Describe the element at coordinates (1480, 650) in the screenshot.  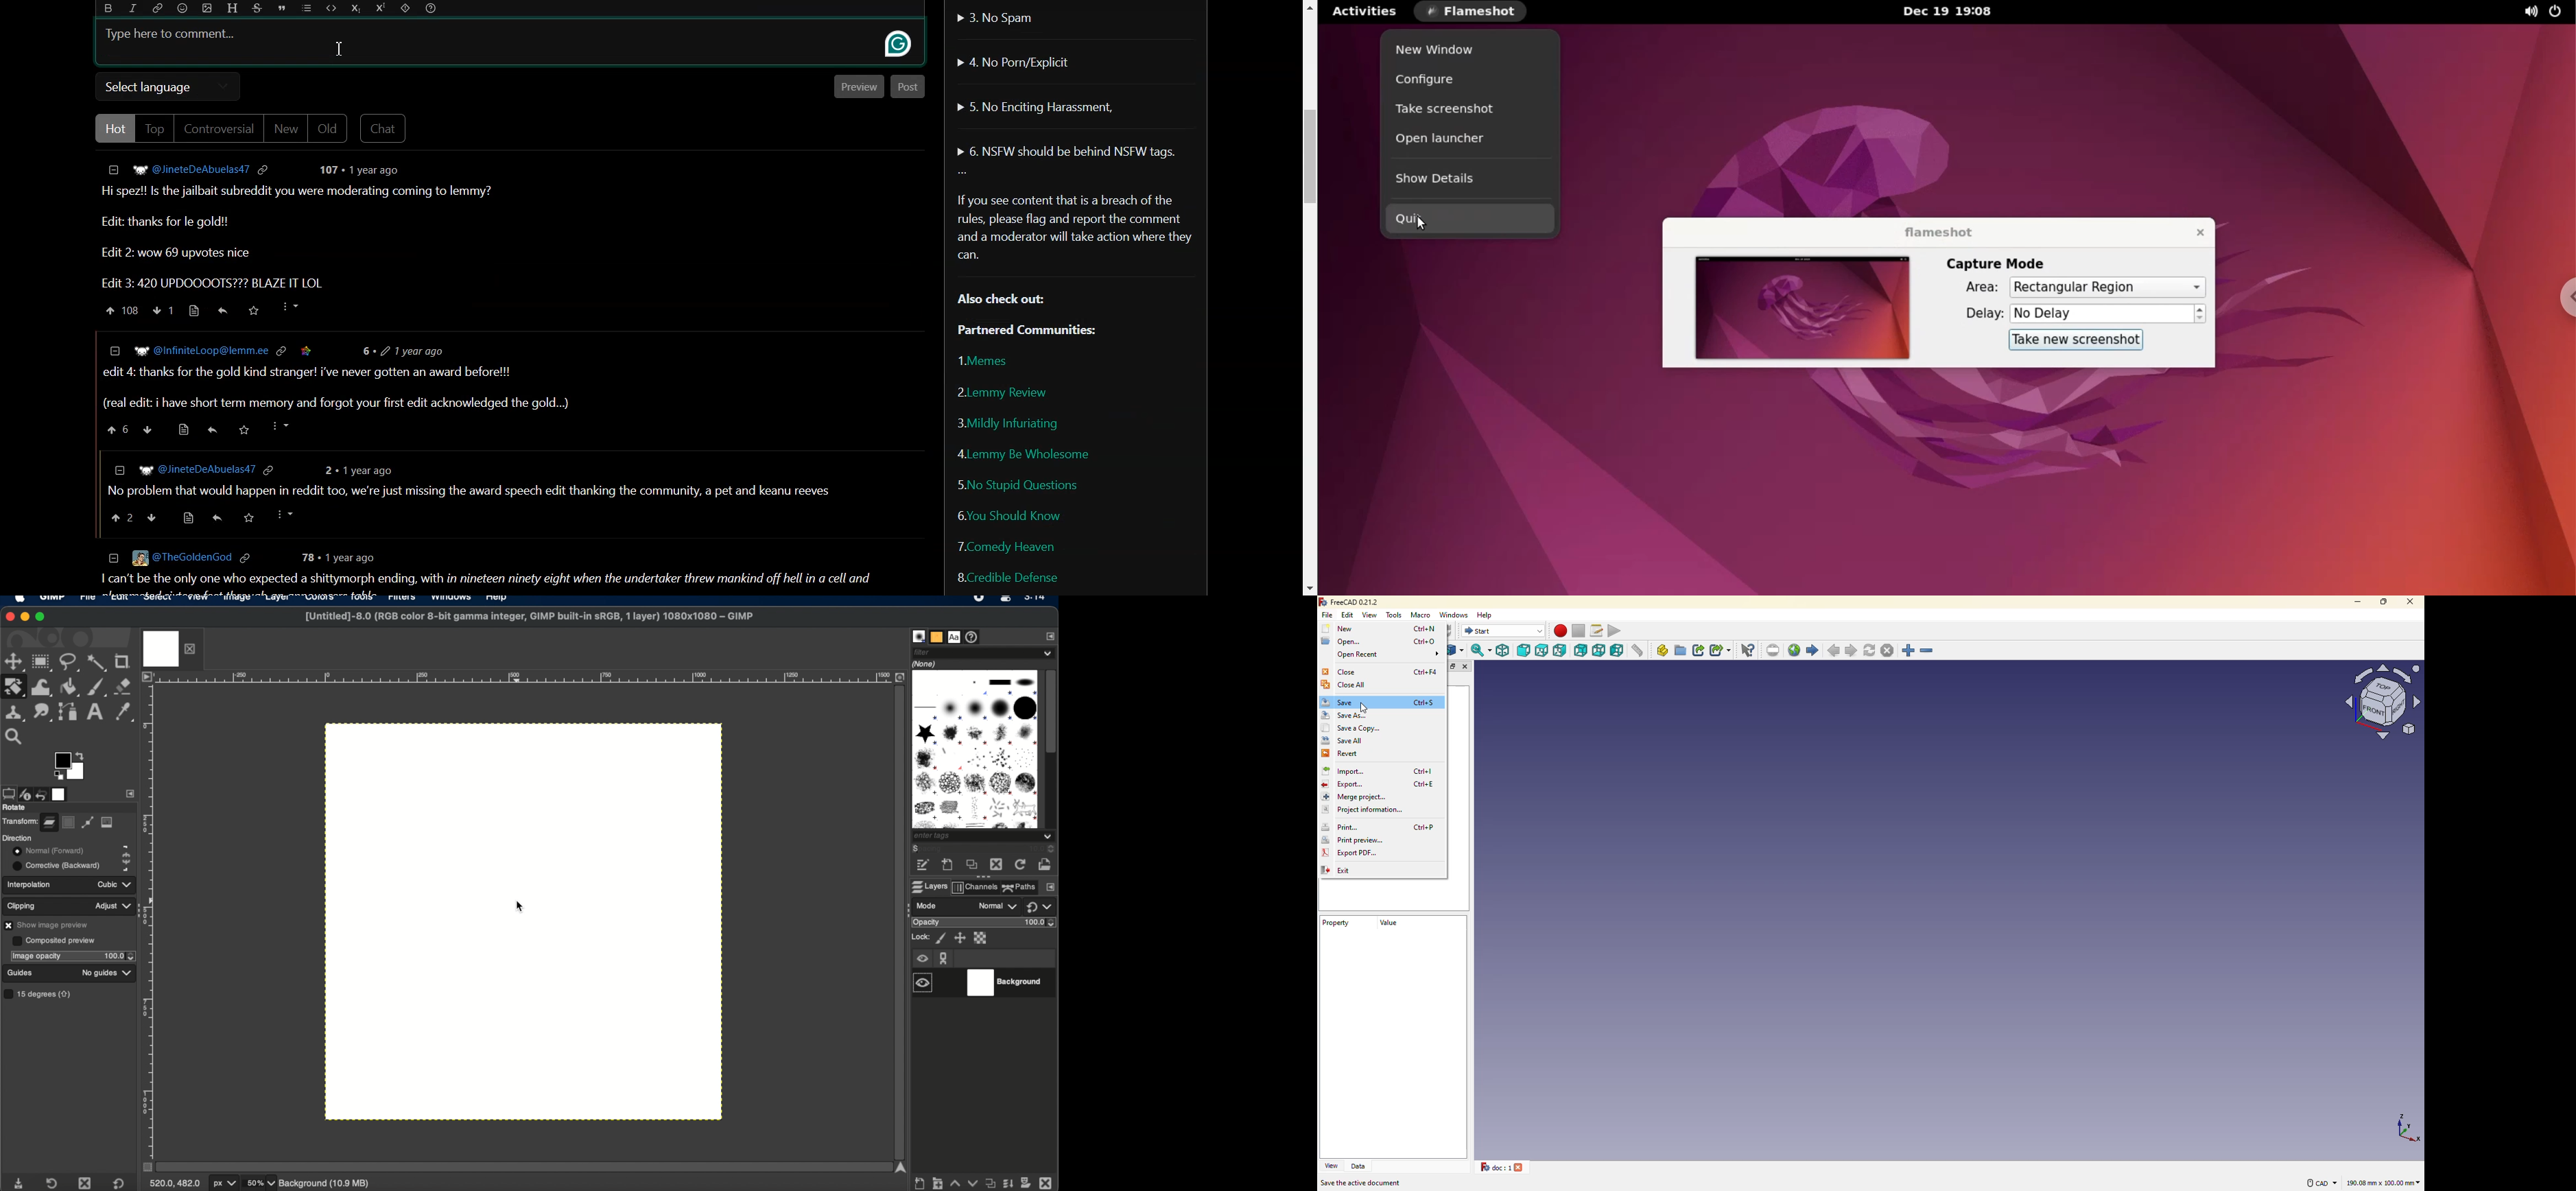
I see `sync view` at that location.